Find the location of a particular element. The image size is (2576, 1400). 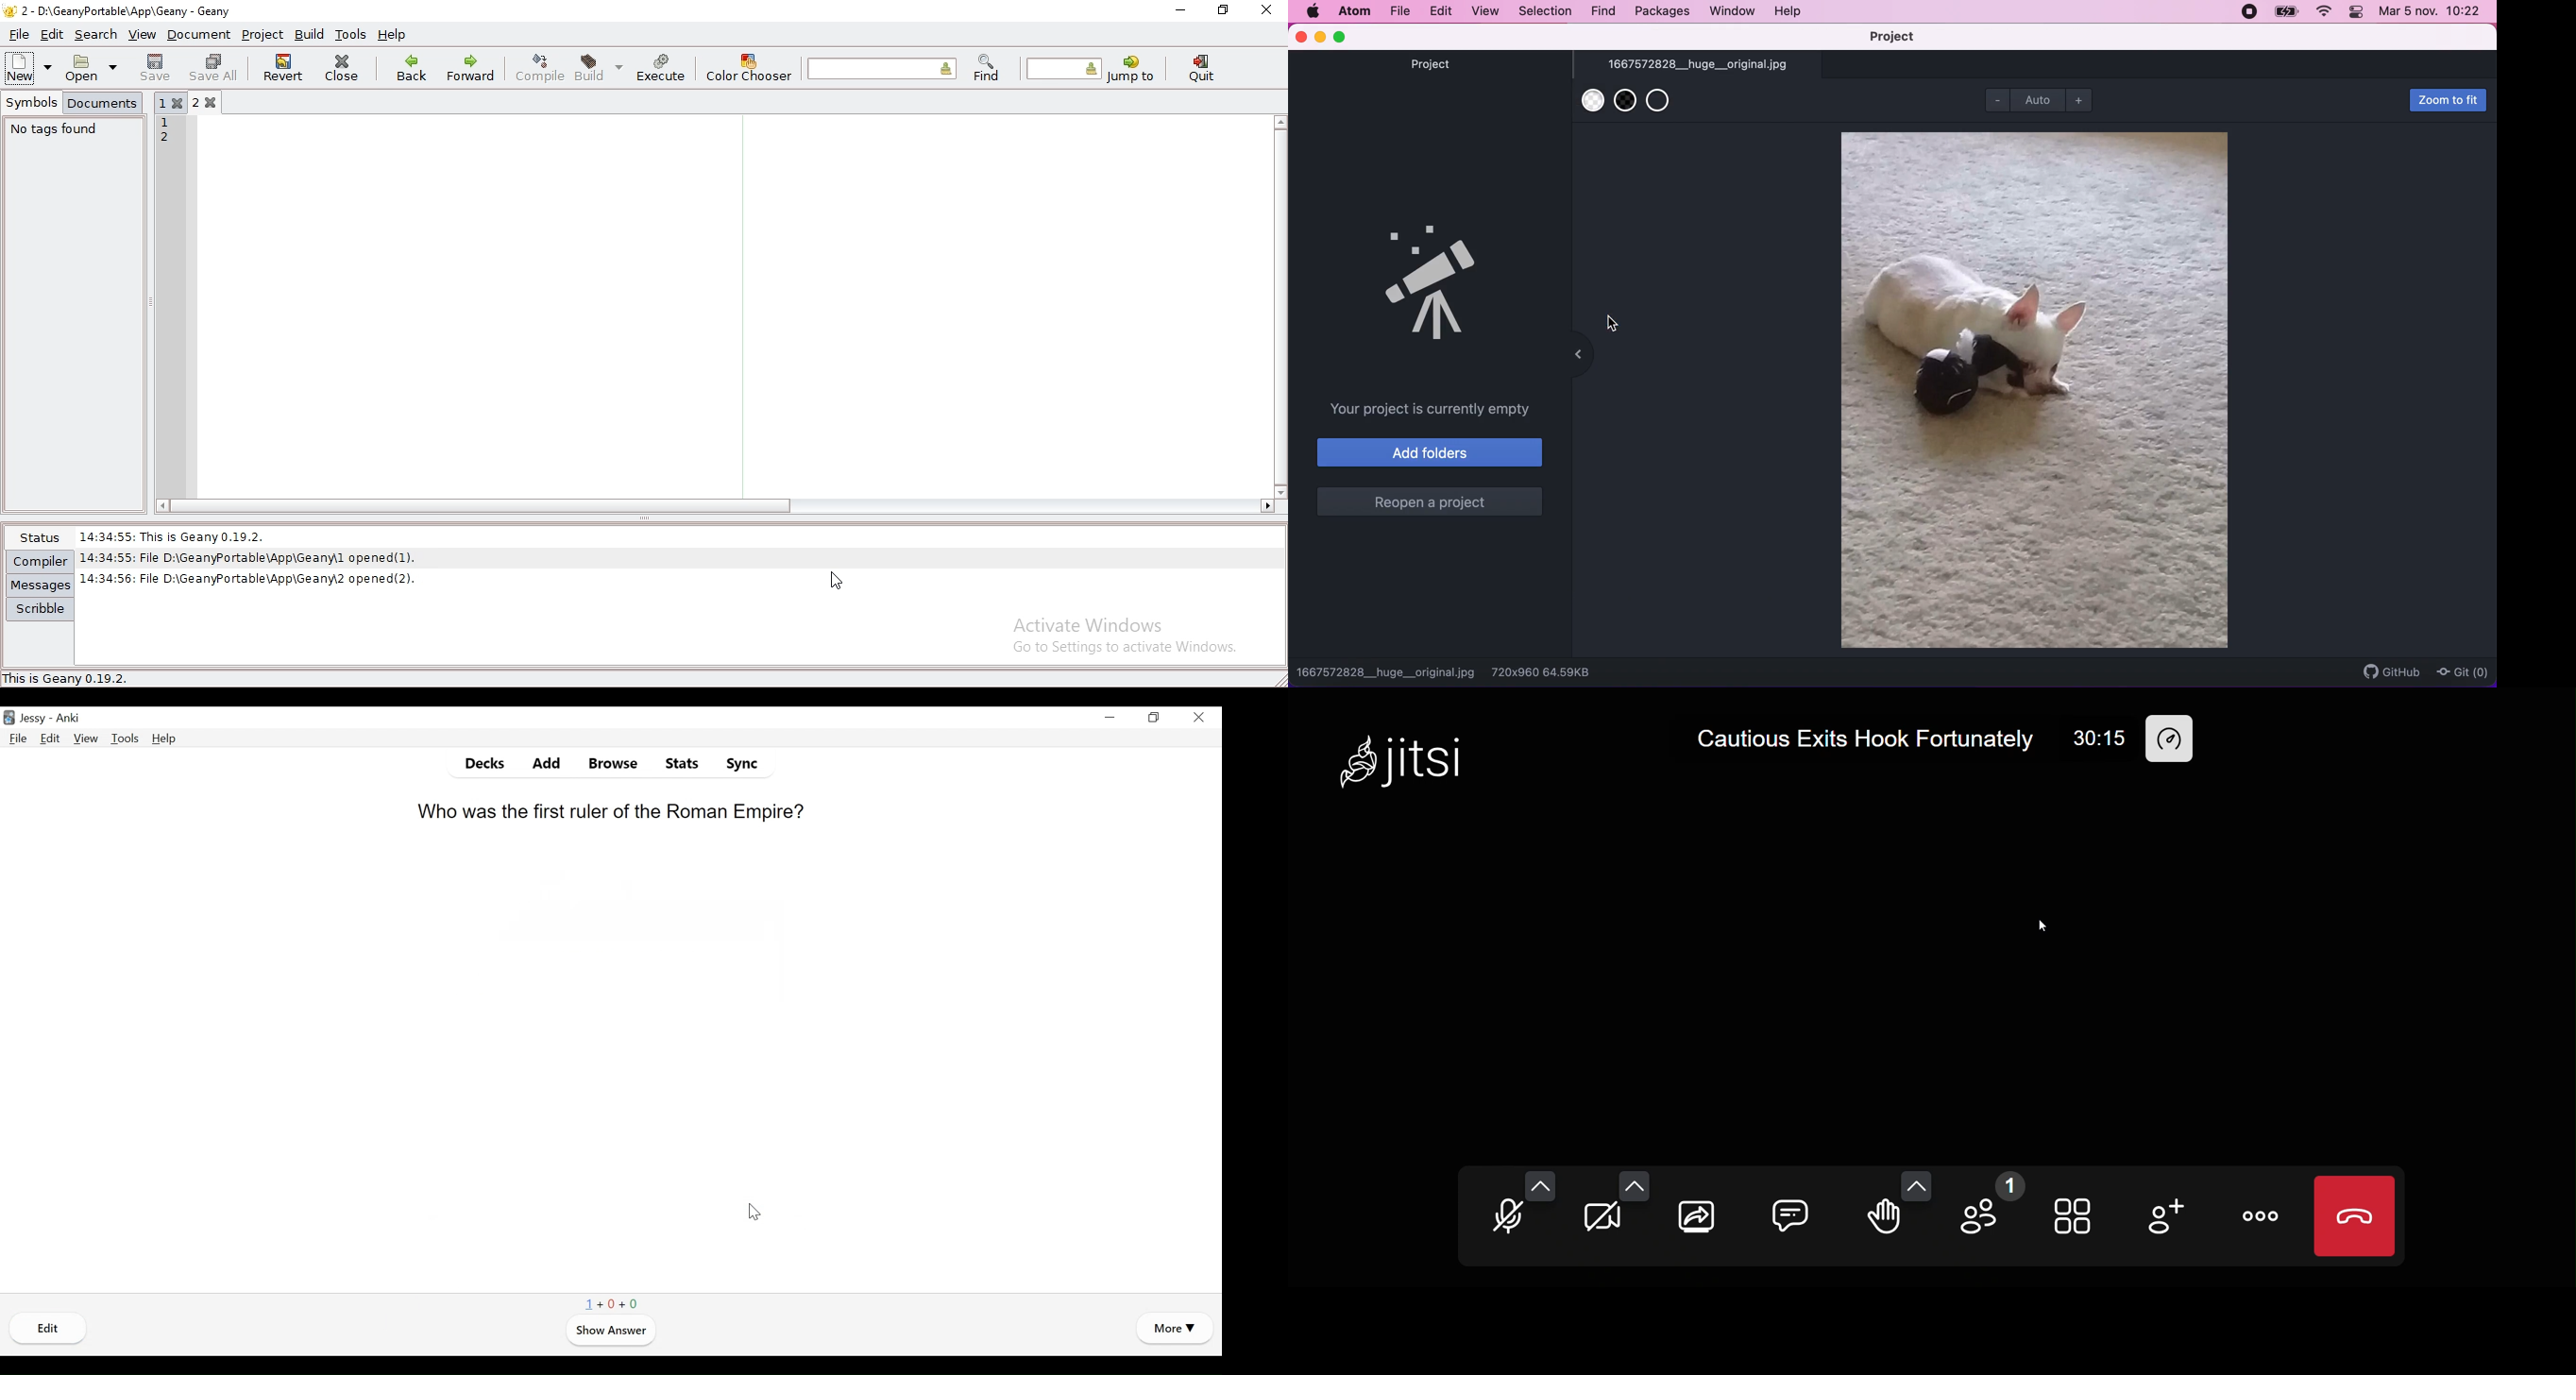

camera is located at coordinates (1600, 1219).